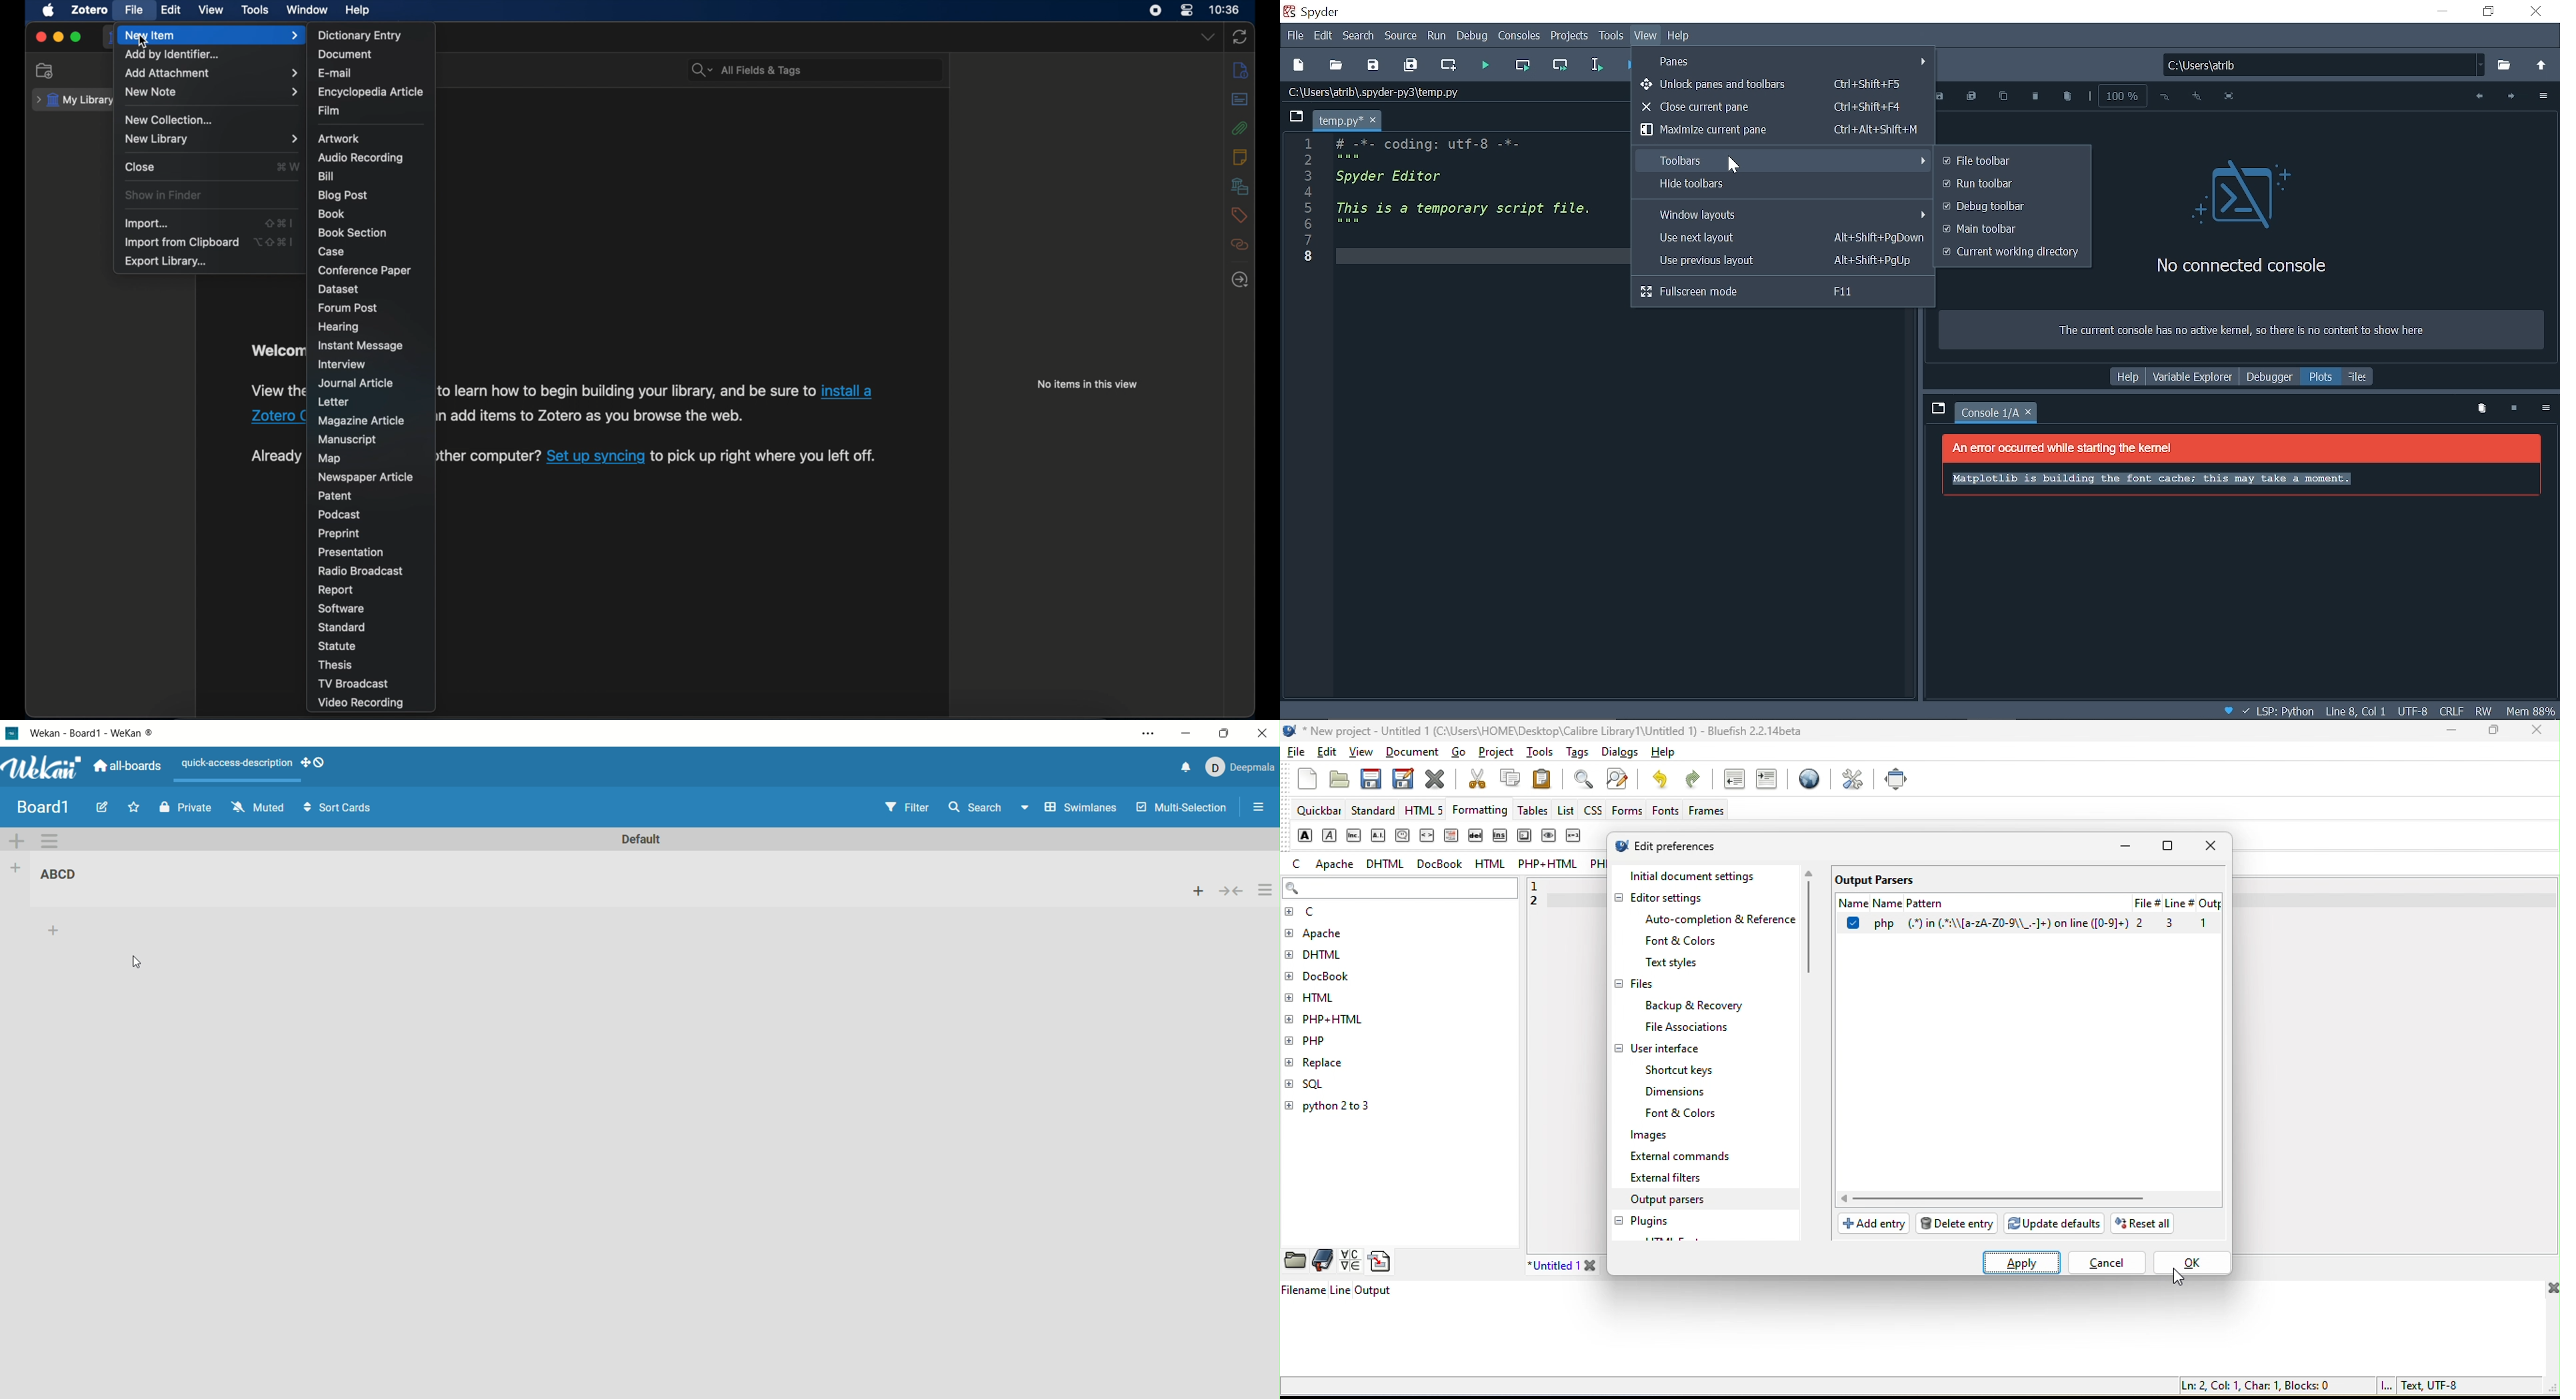 This screenshot has width=2576, height=1400. What do you see at coordinates (331, 111) in the screenshot?
I see `film` at bounding box center [331, 111].